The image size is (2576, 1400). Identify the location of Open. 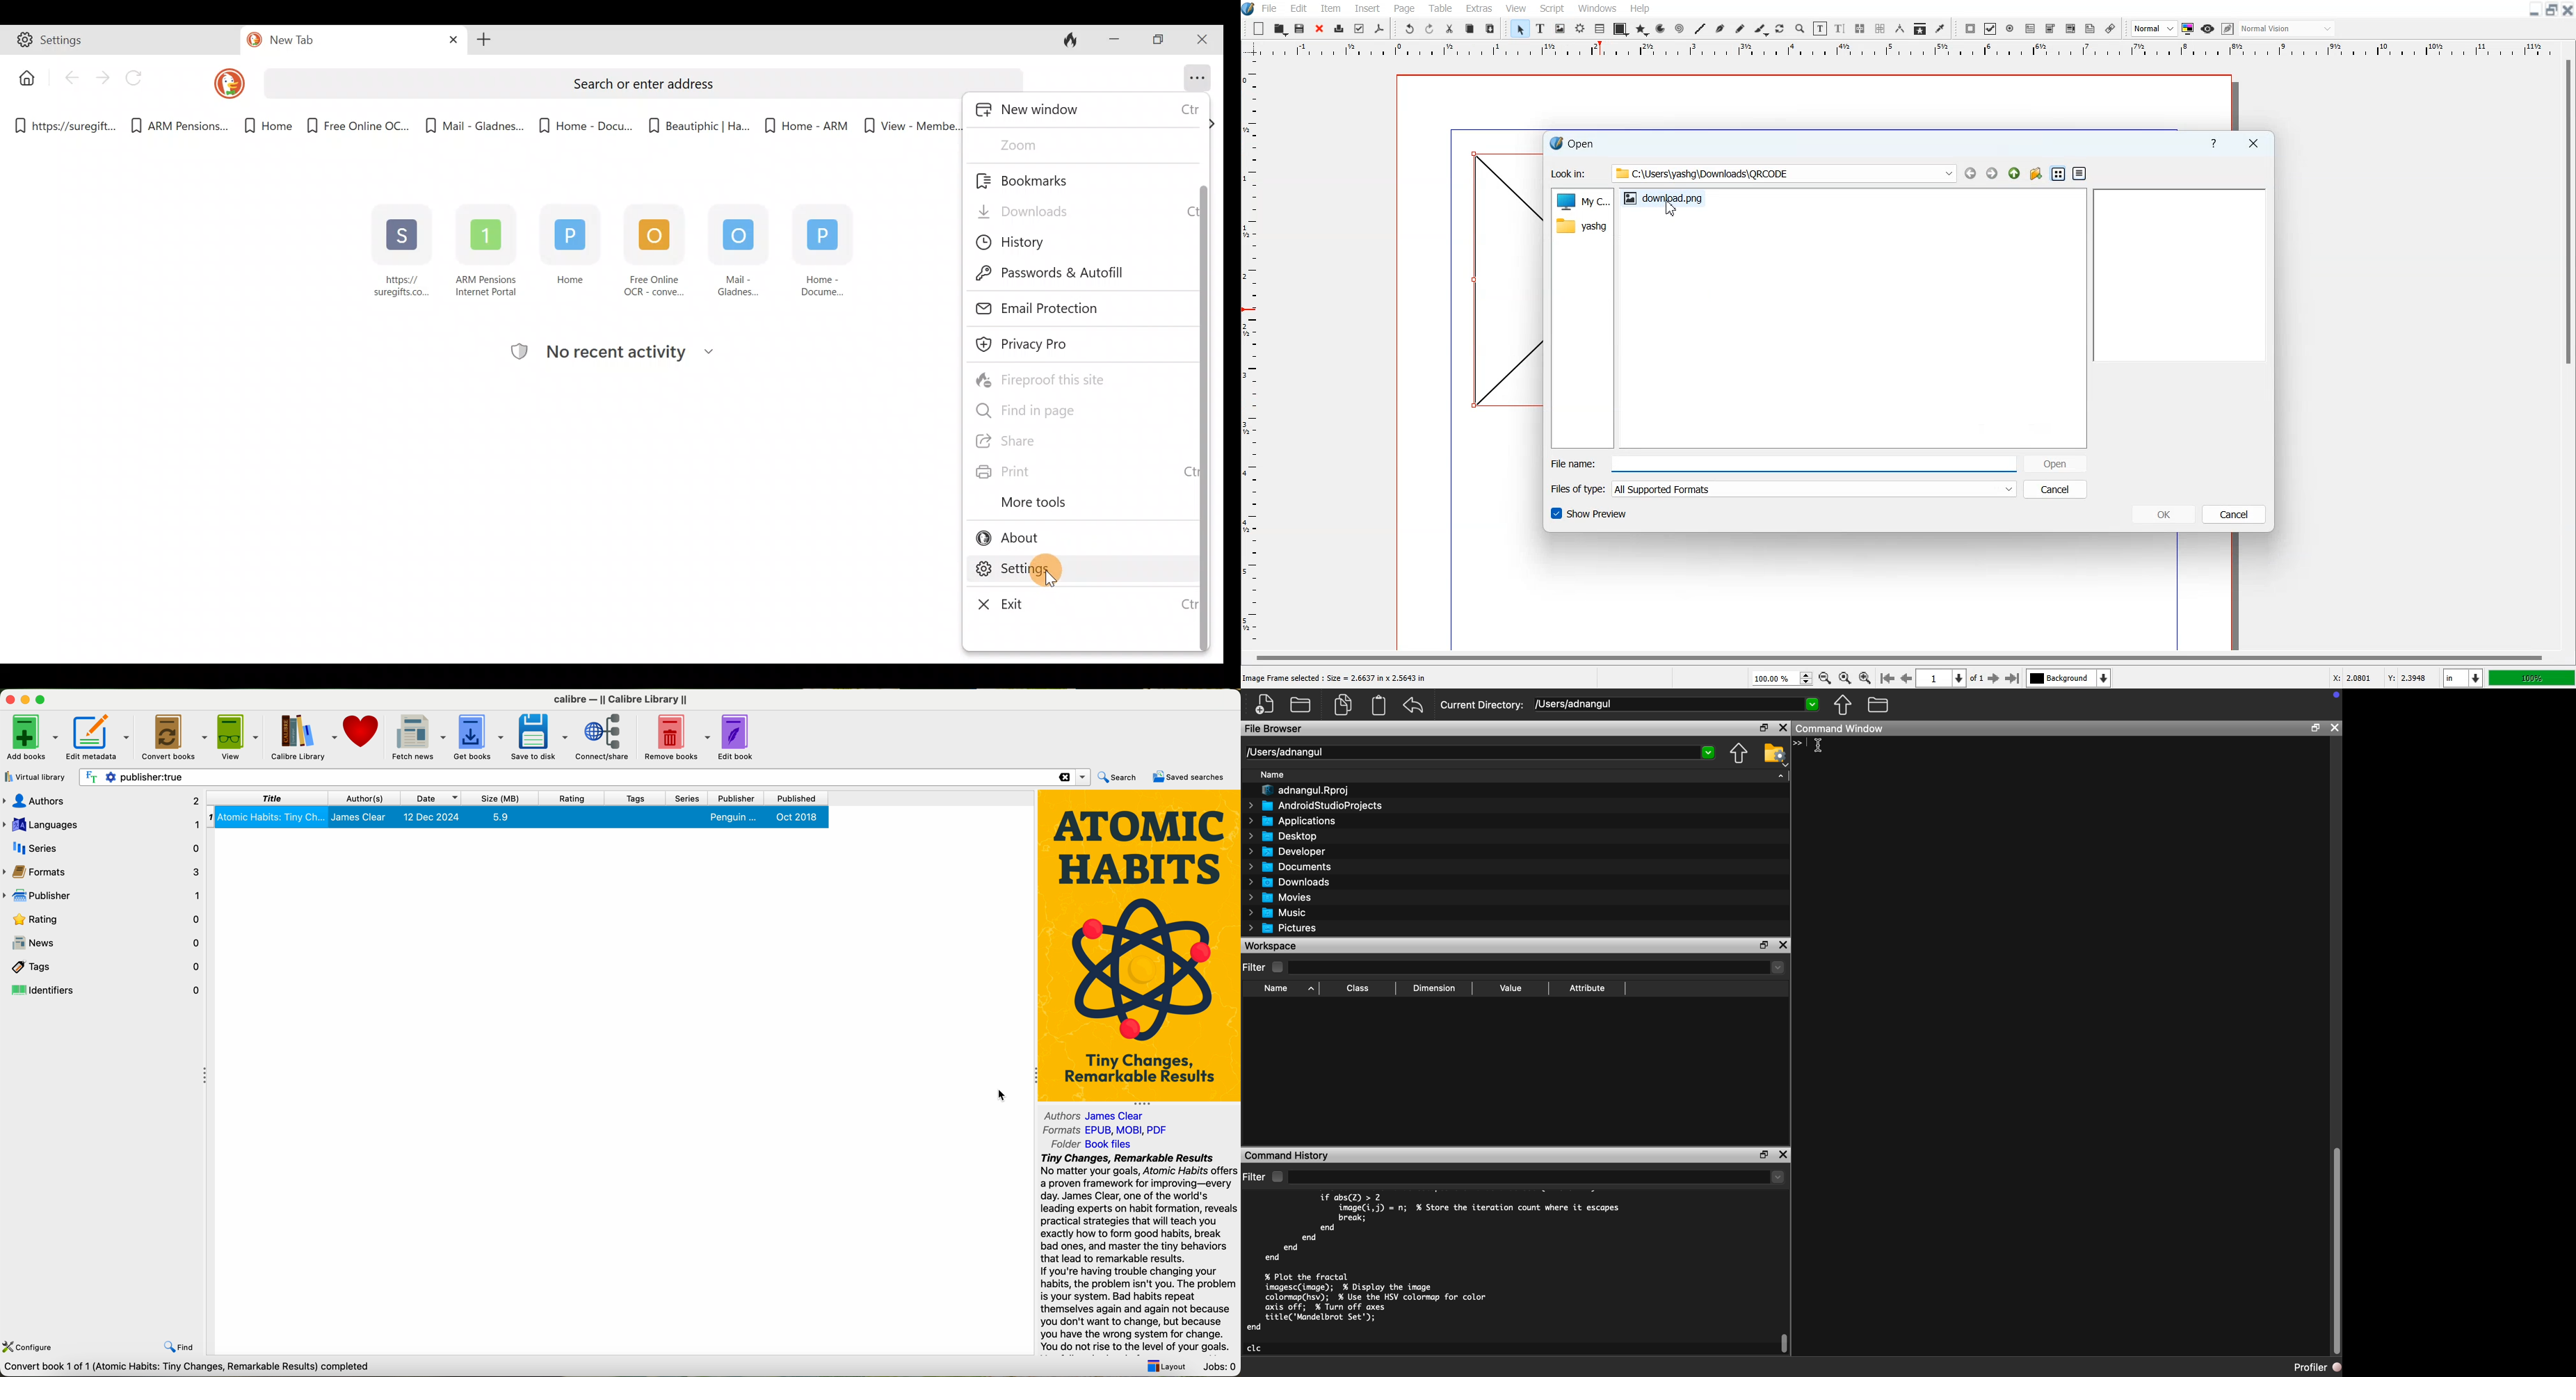
(1280, 29).